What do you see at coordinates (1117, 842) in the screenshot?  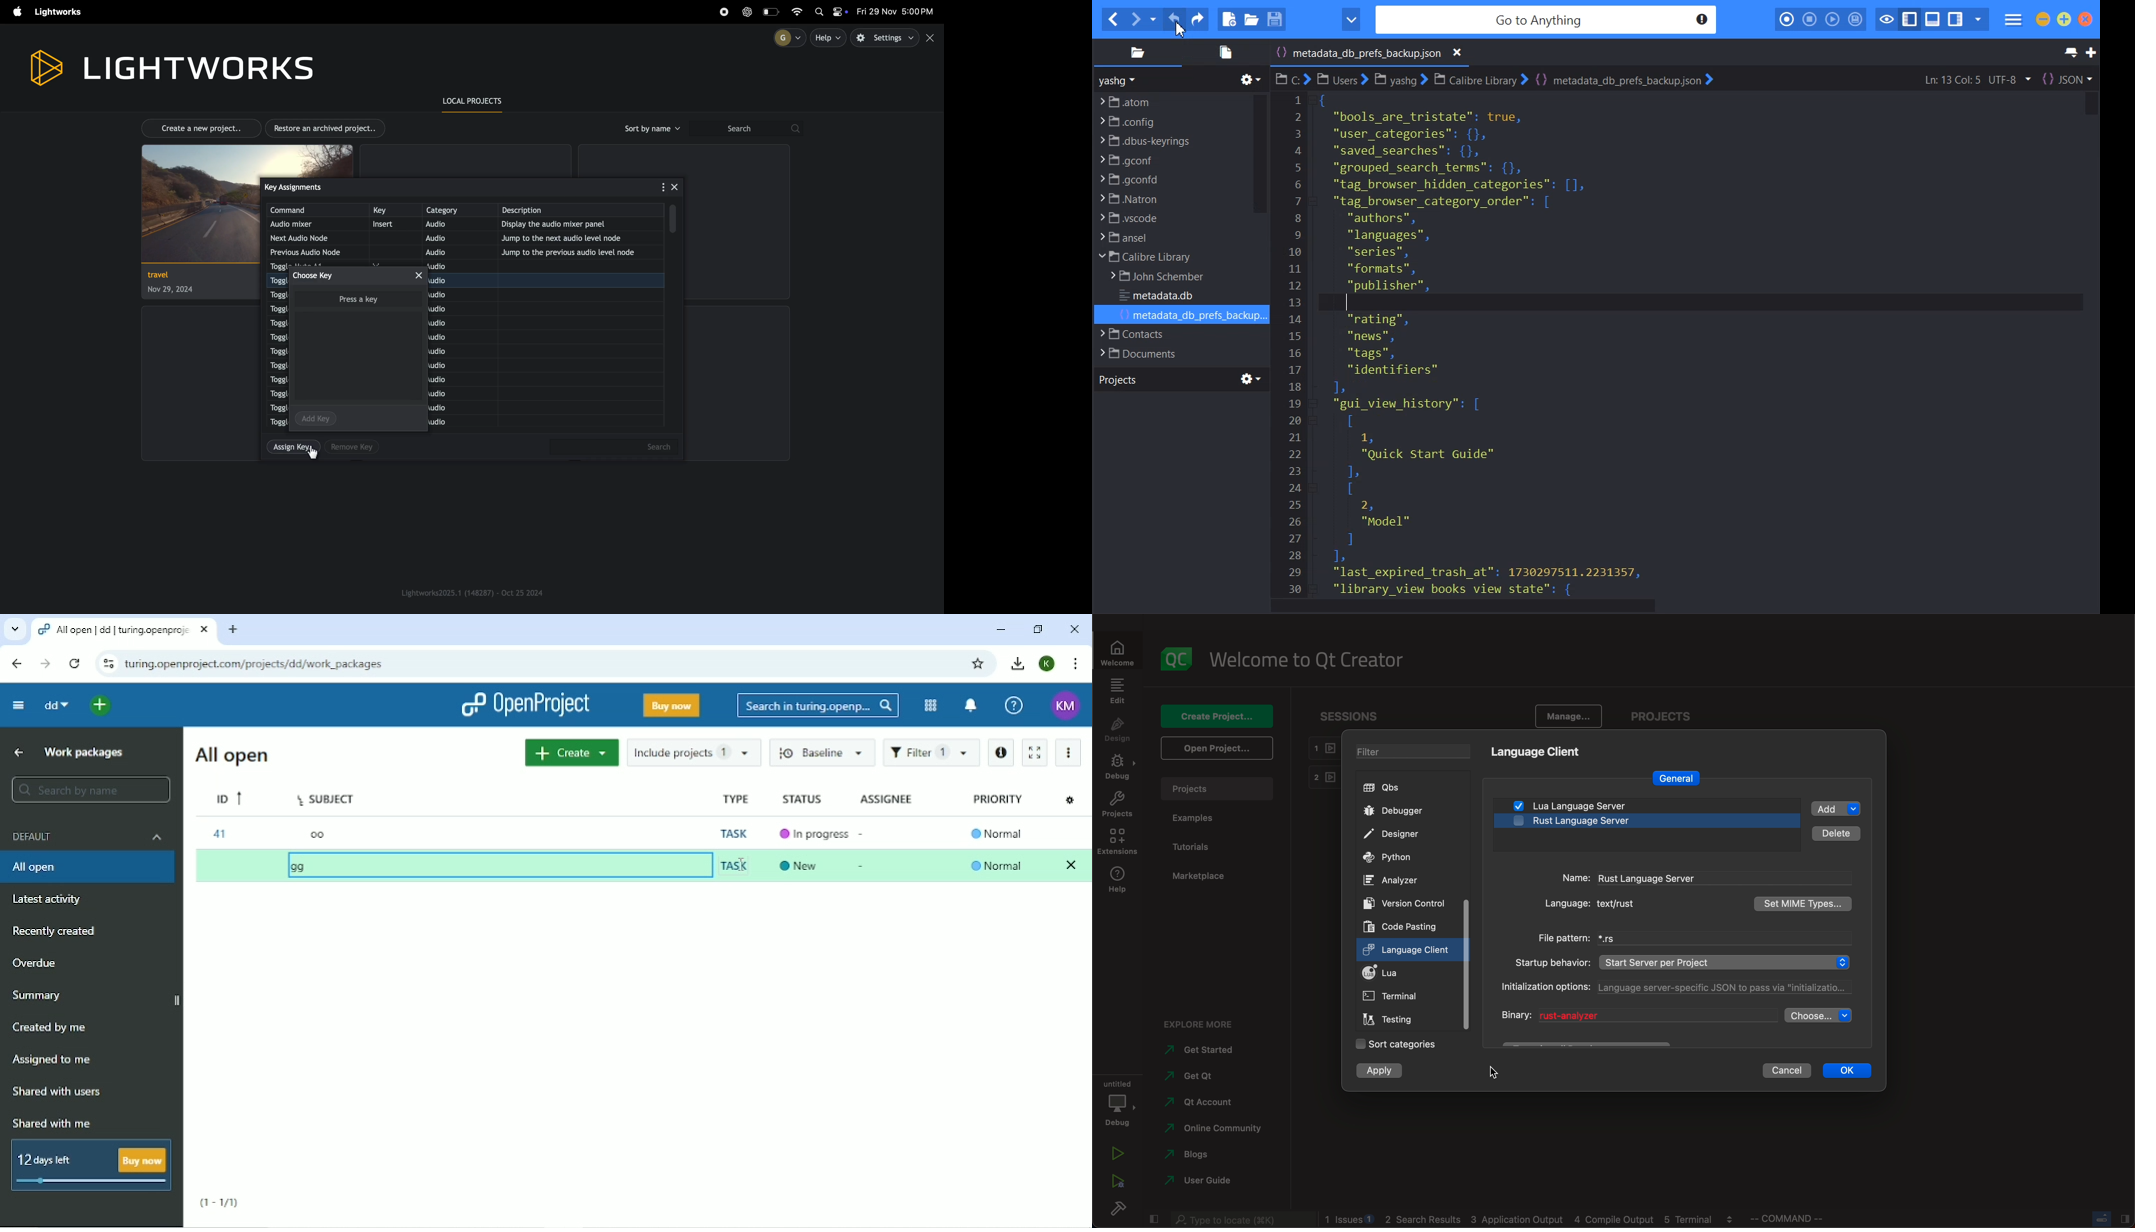 I see `extensions` at bounding box center [1117, 842].